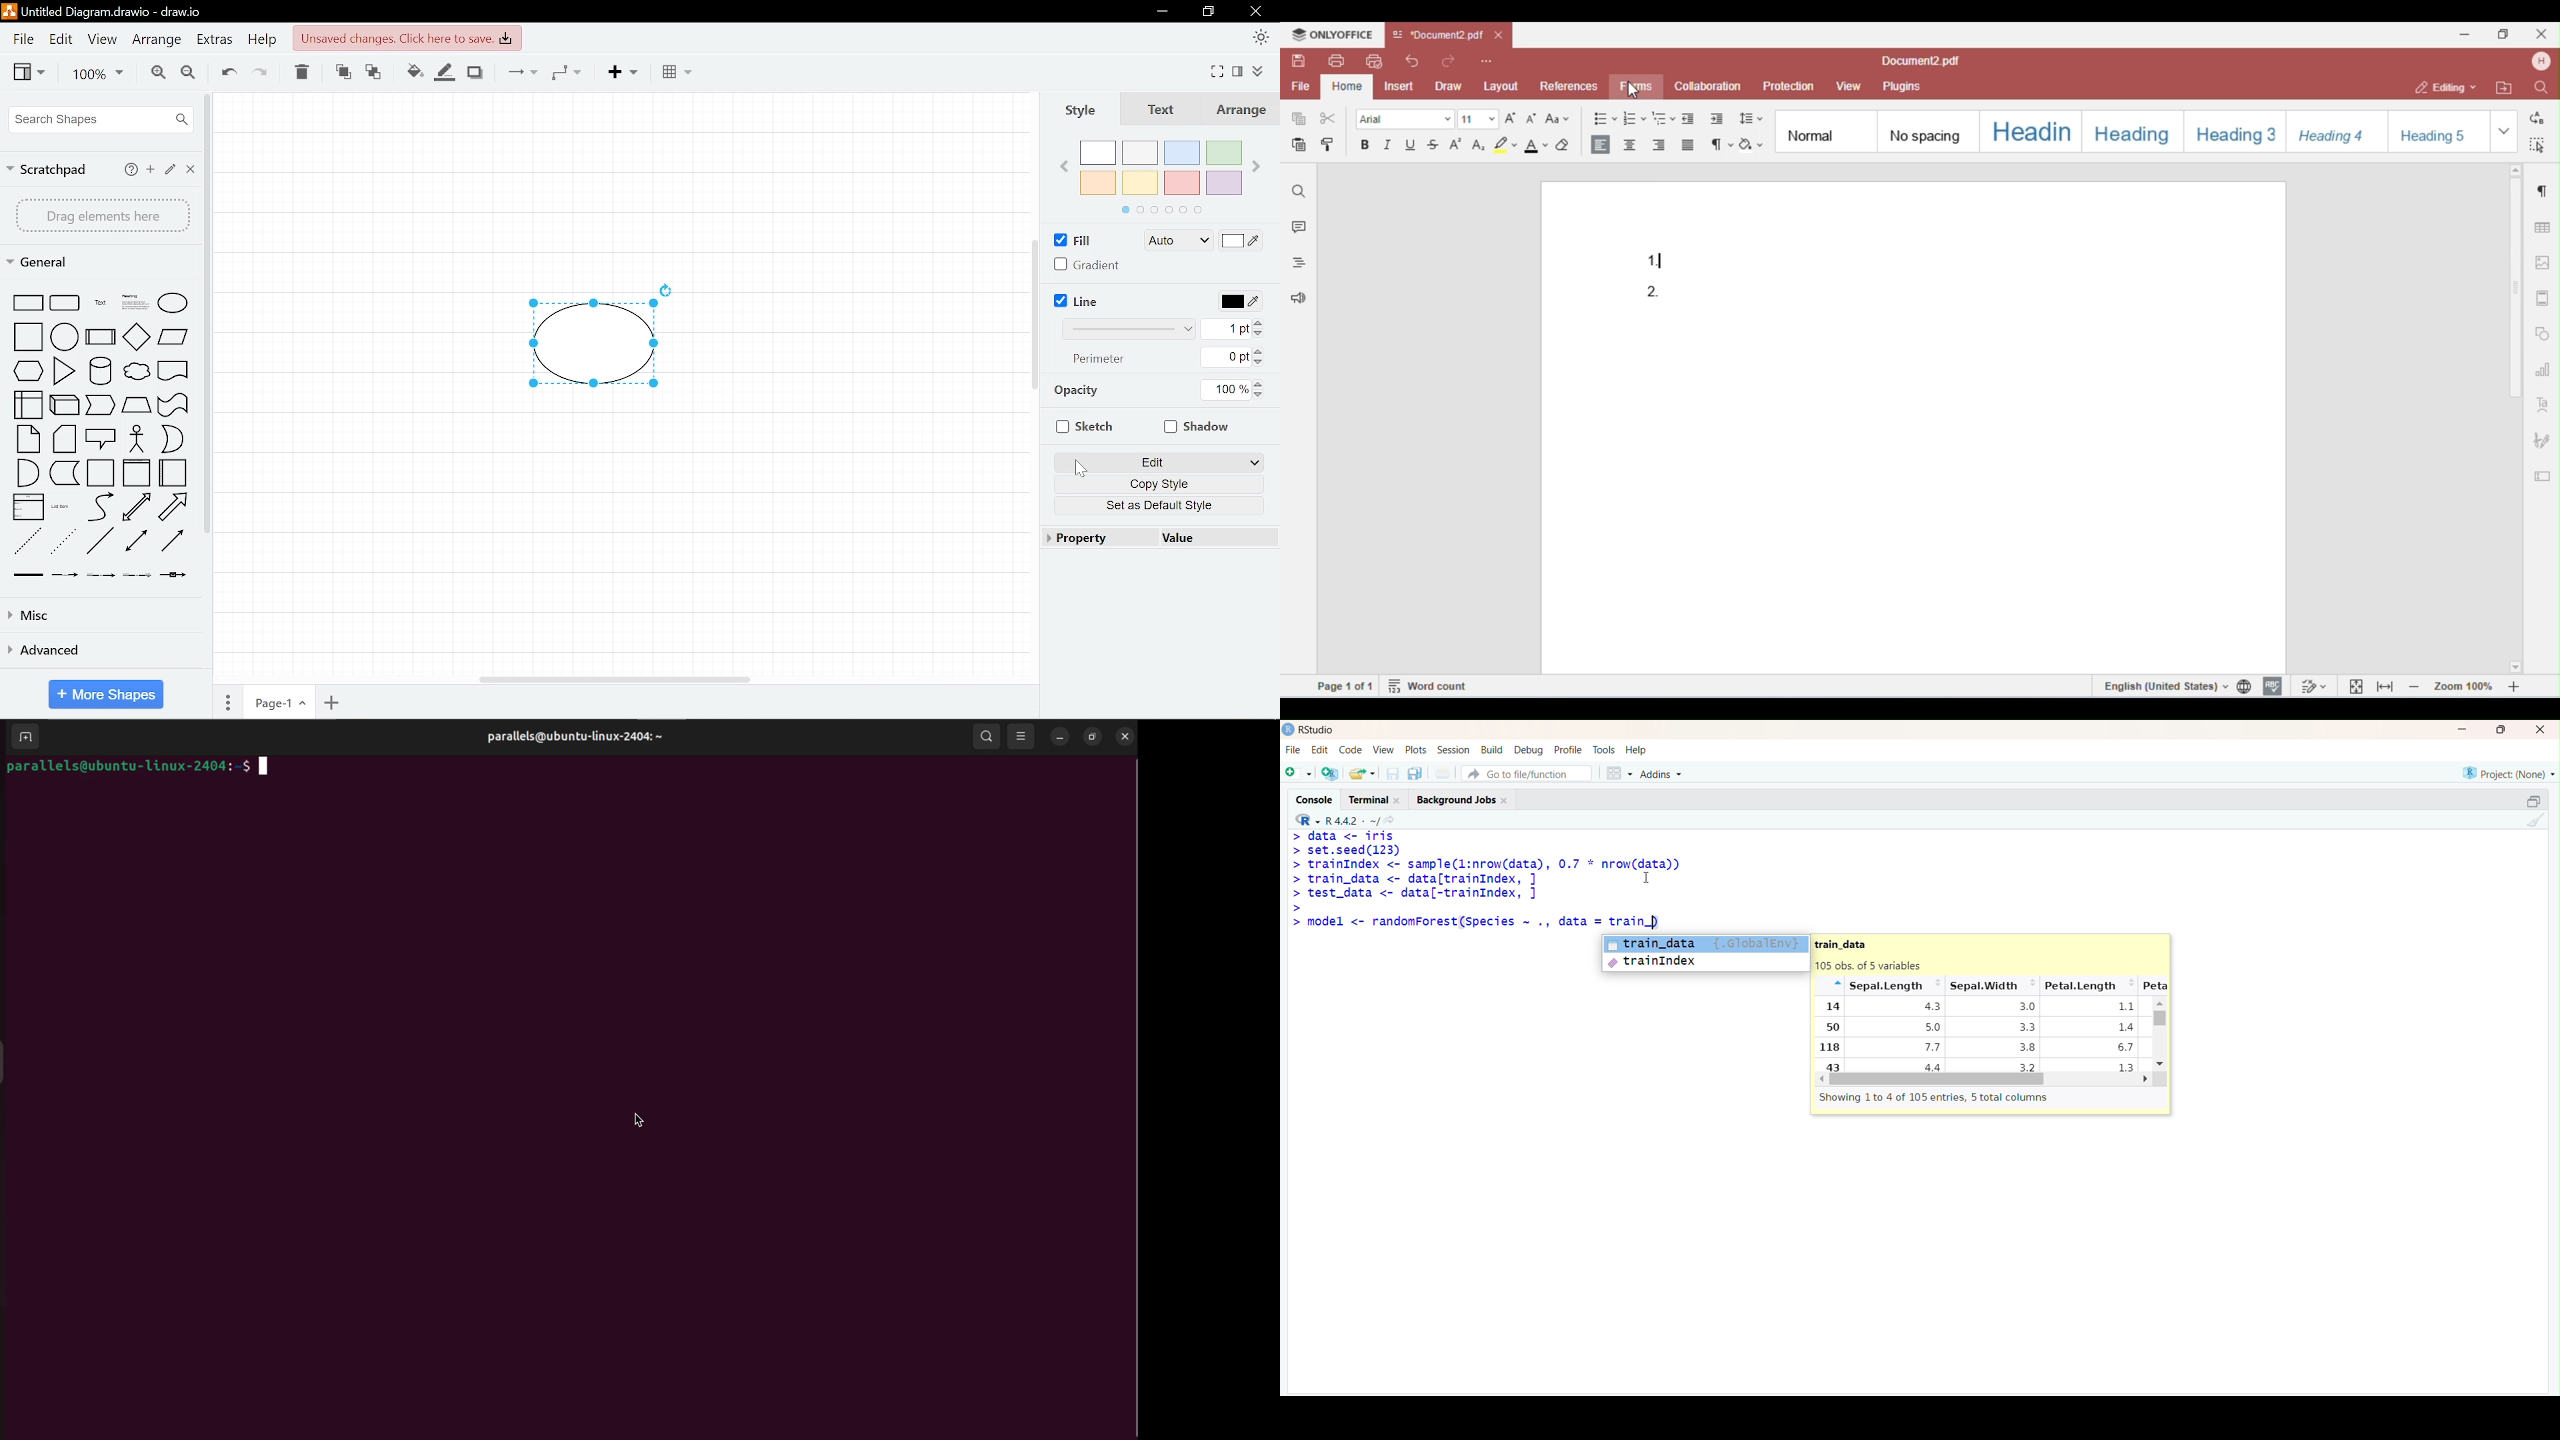  Describe the element at coordinates (29, 370) in the screenshot. I see `hexagon` at that location.